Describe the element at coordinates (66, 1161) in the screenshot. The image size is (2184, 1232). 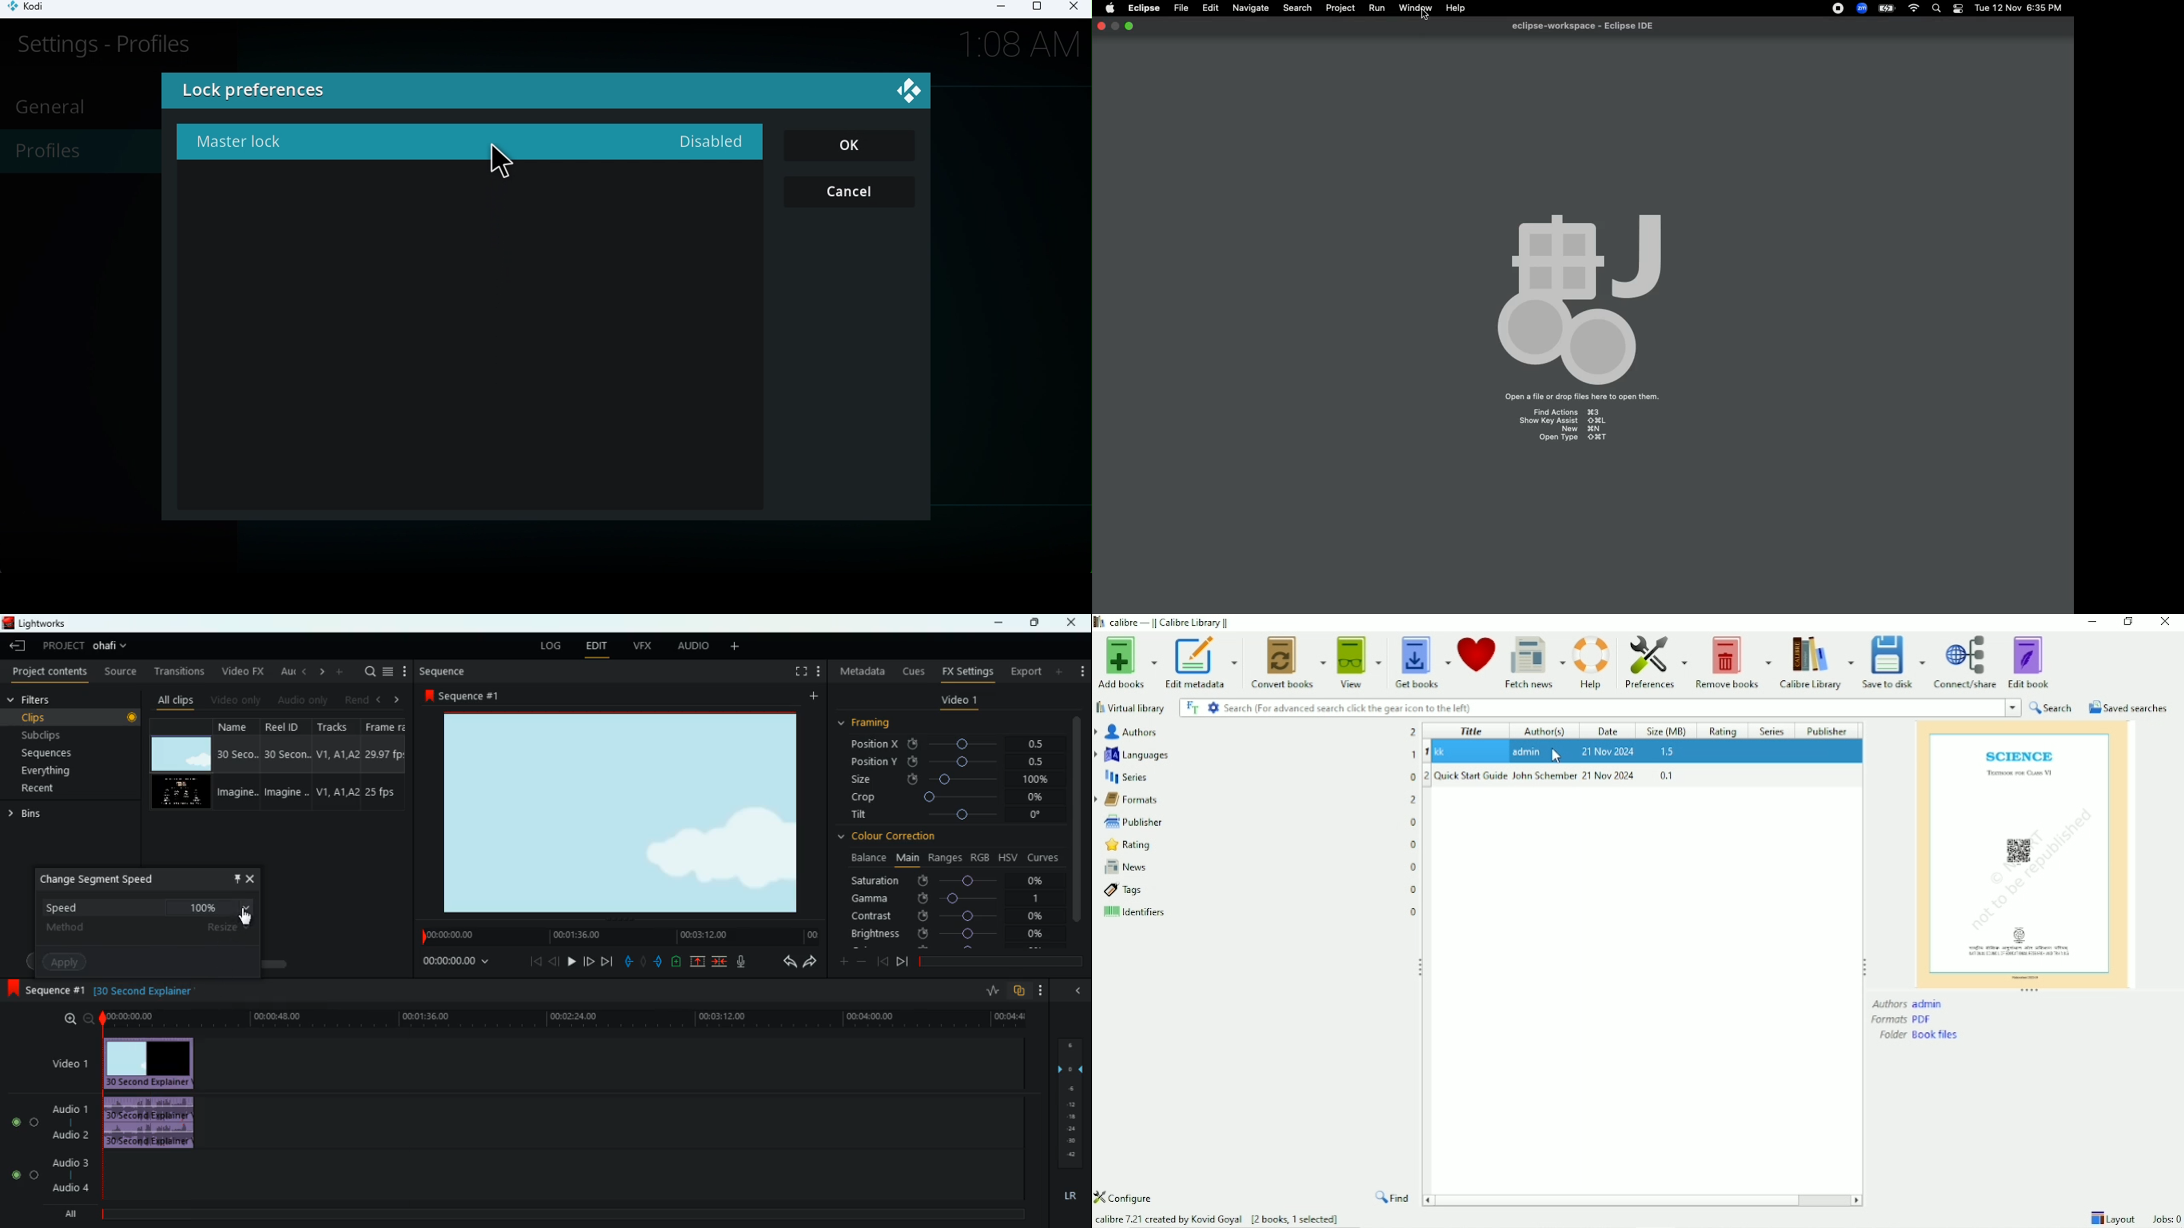
I see `audio 3` at that location.